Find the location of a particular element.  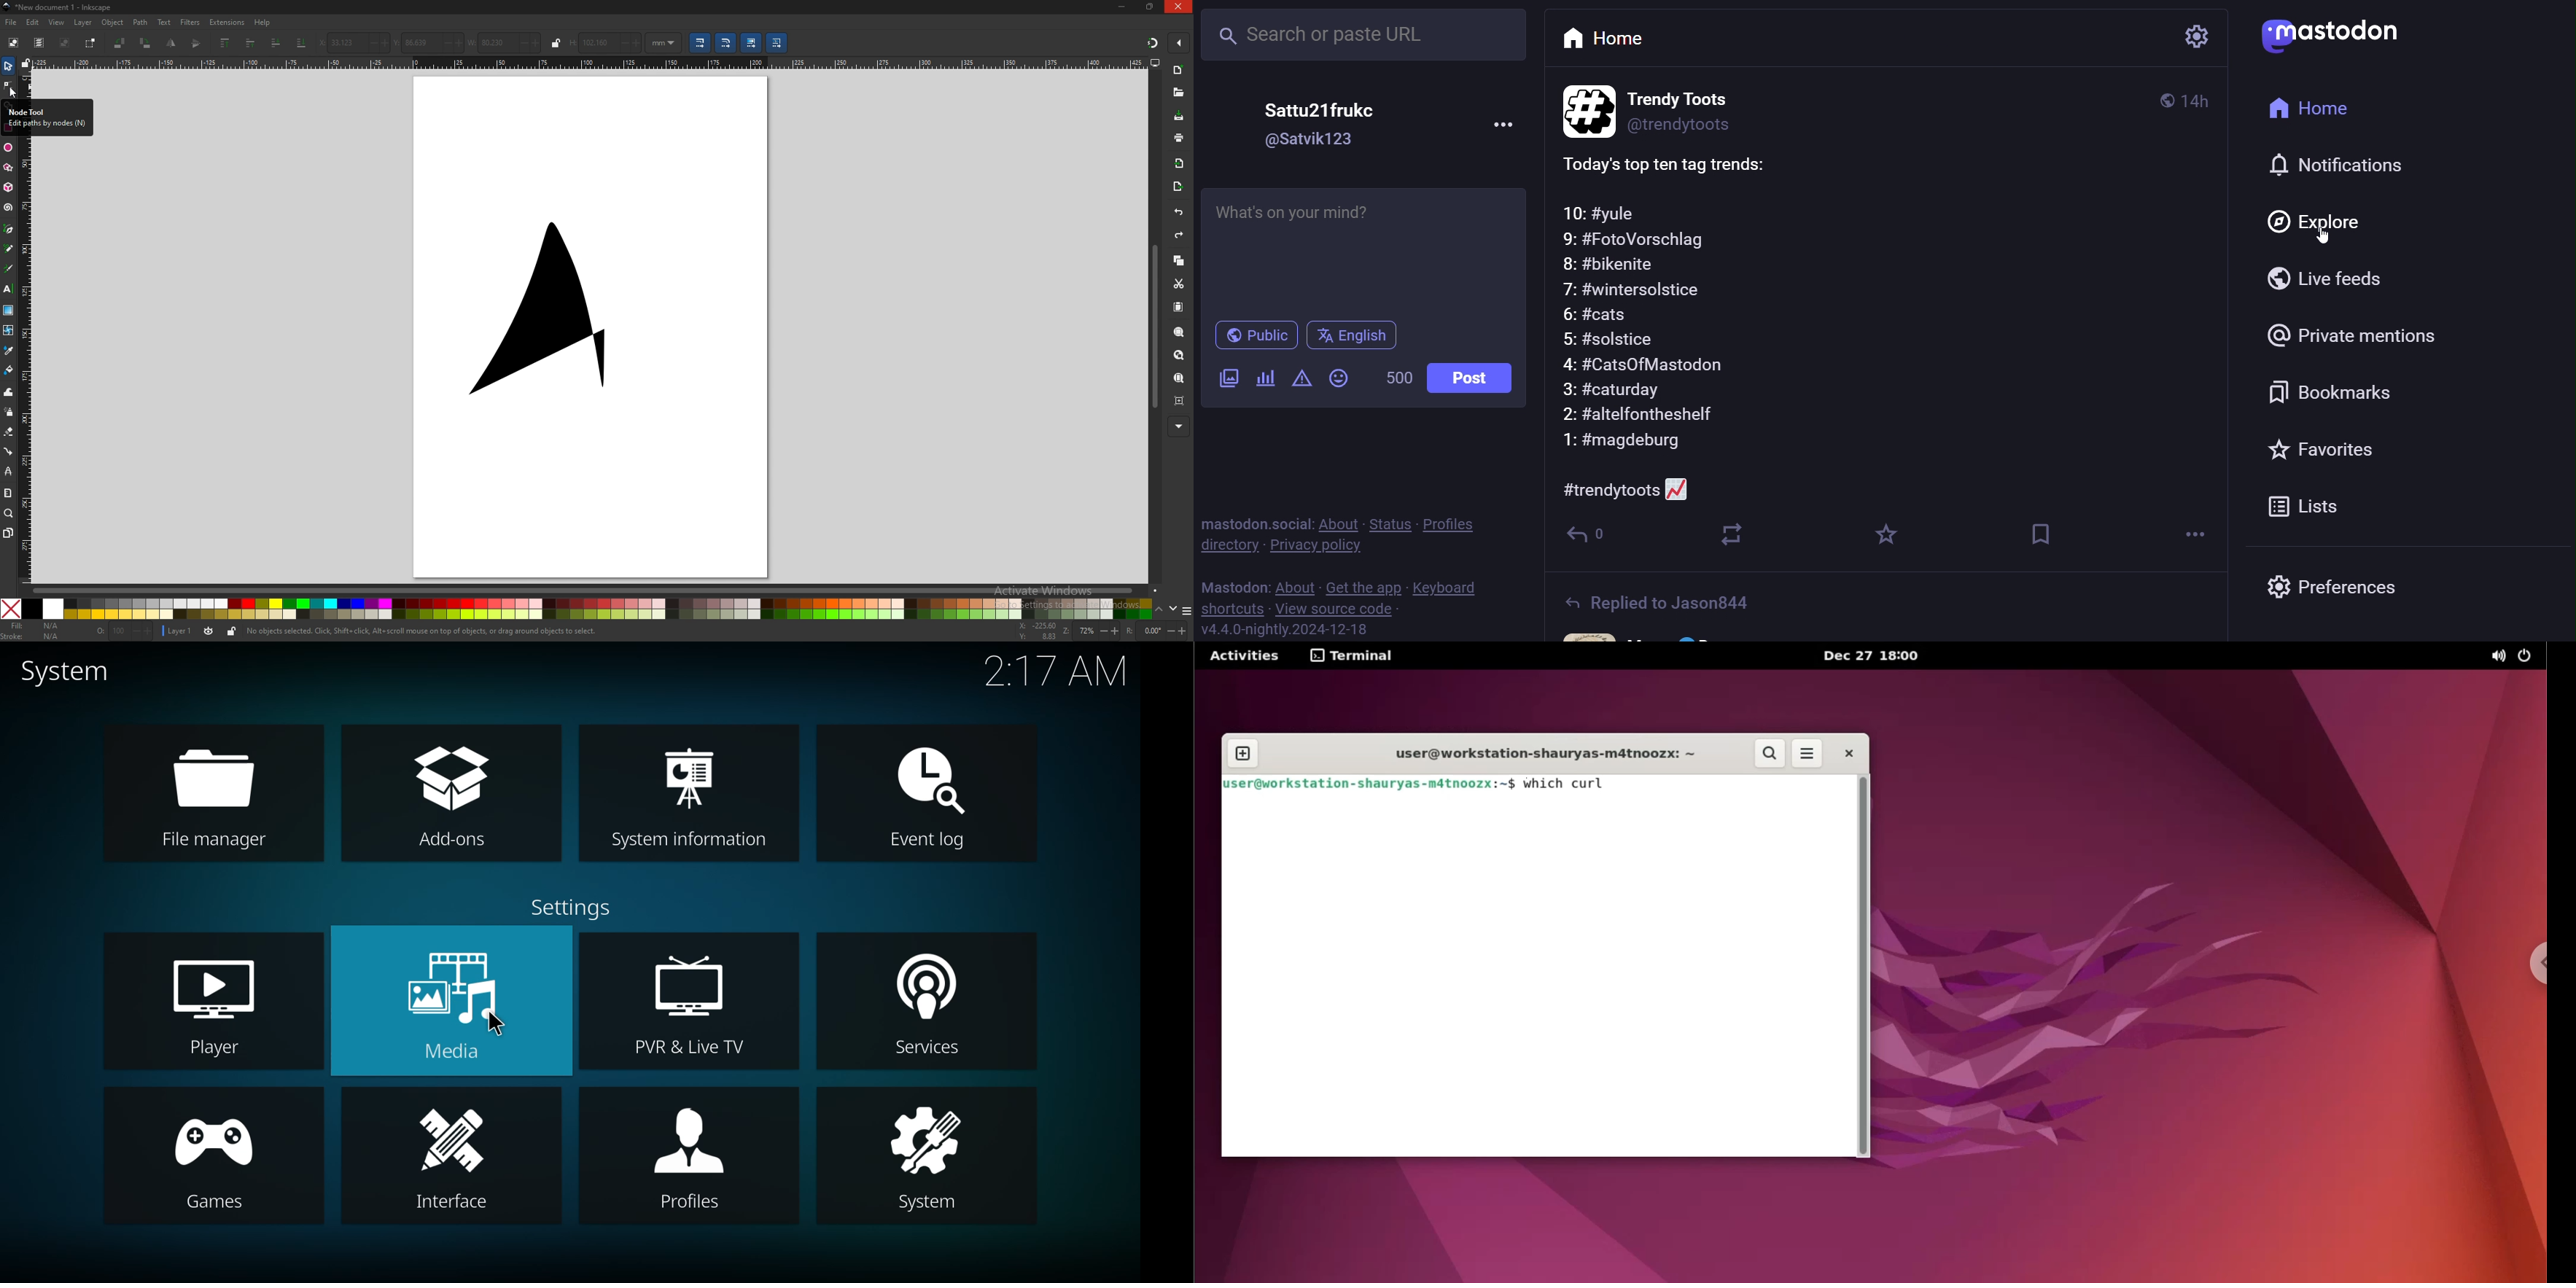

help is located at coordinates (262, 23).